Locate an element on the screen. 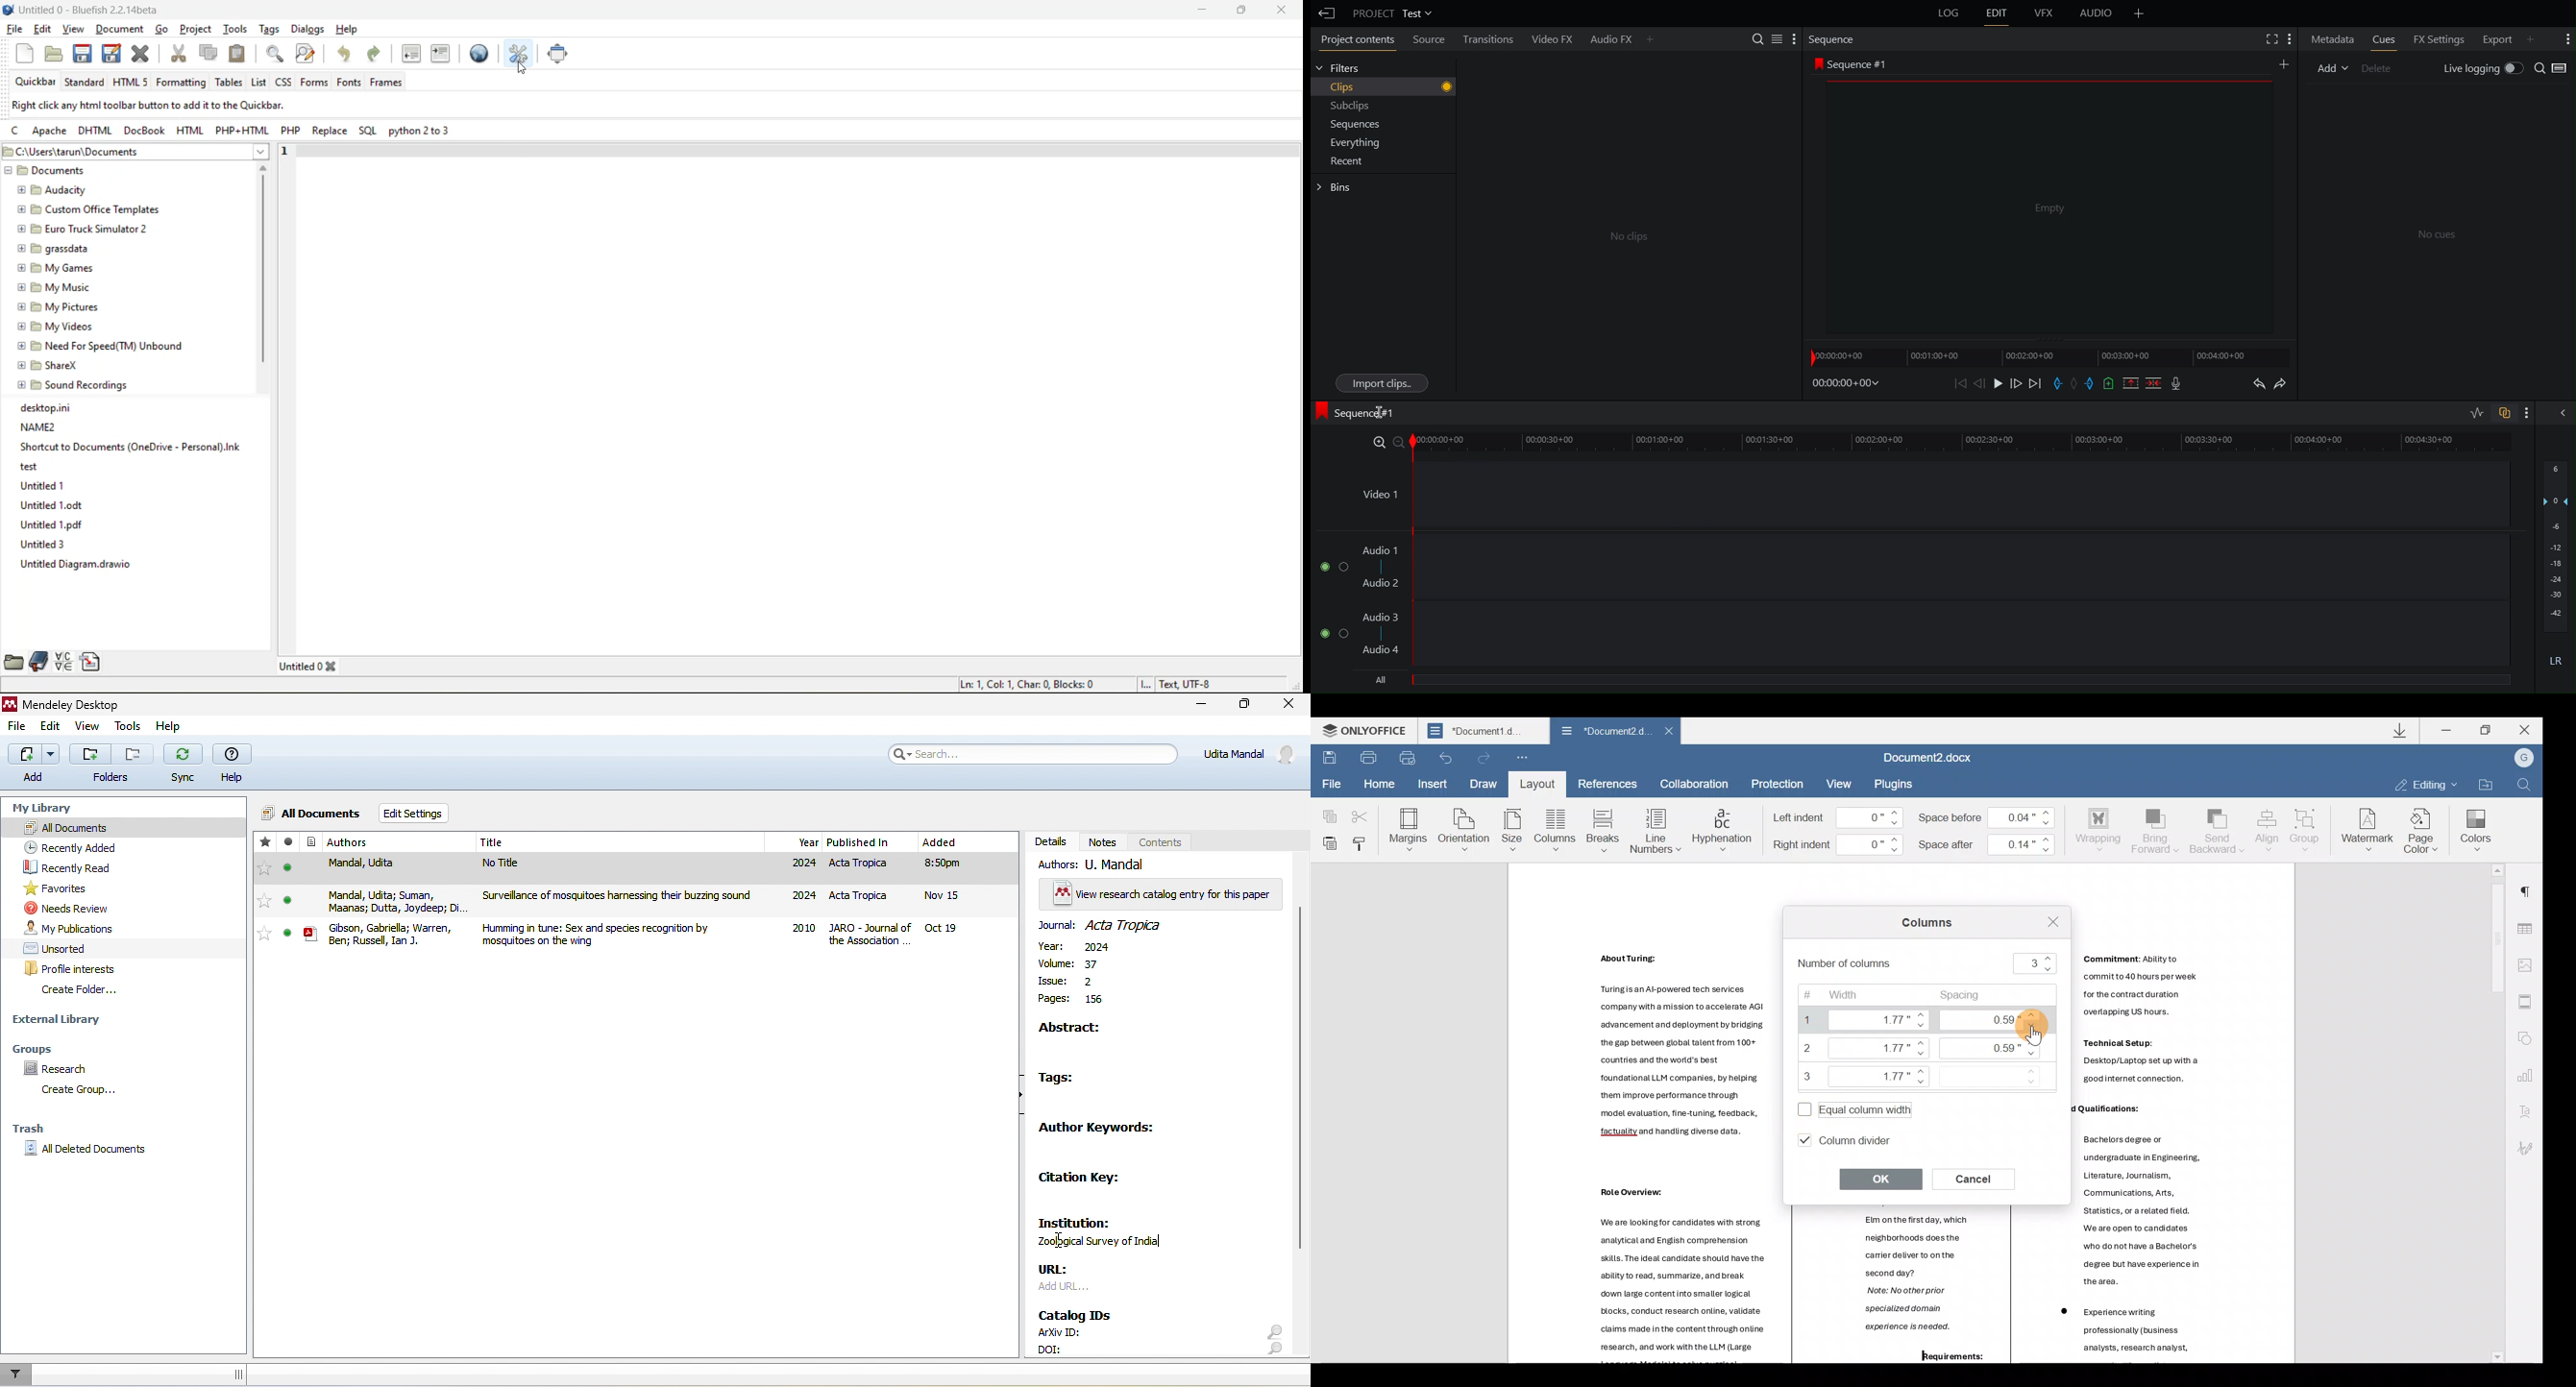 The height and width of the screenshot is (1400, 2576). sync is located at coordinates (184, 765).